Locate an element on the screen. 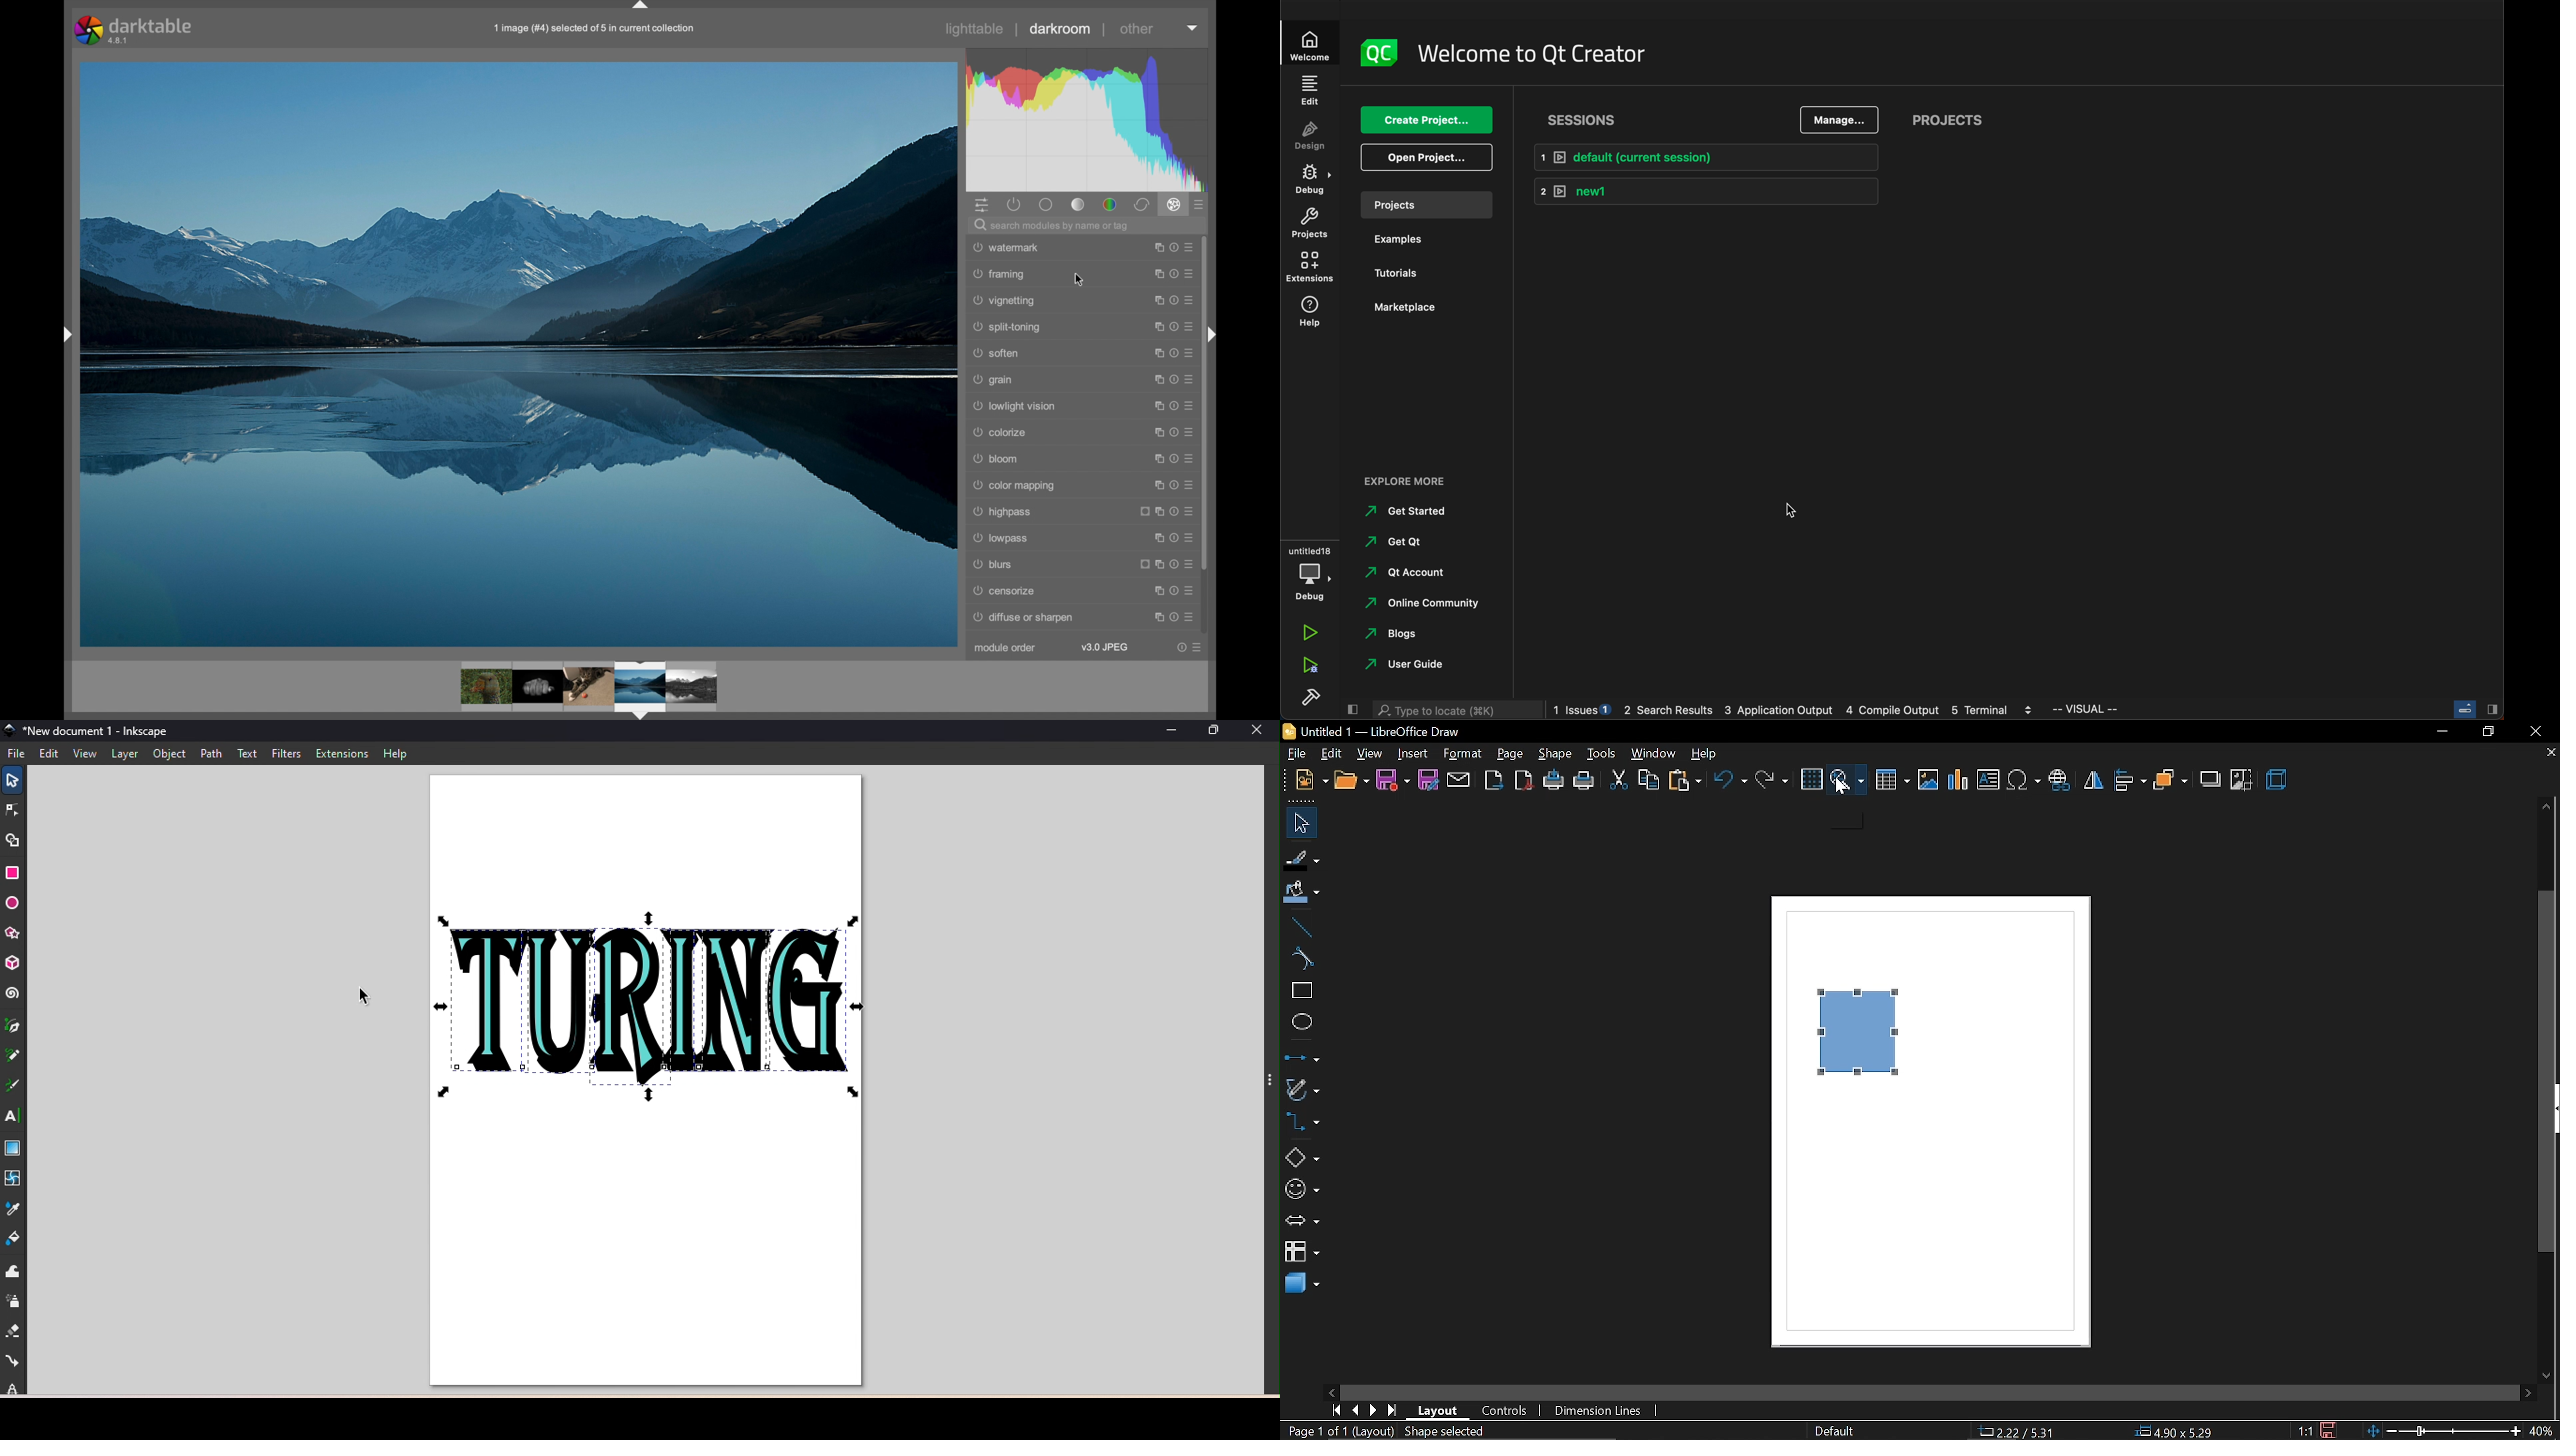 This screenshot has width=2576, height=1456. 3d effect is located at coordinates (2278, 781).